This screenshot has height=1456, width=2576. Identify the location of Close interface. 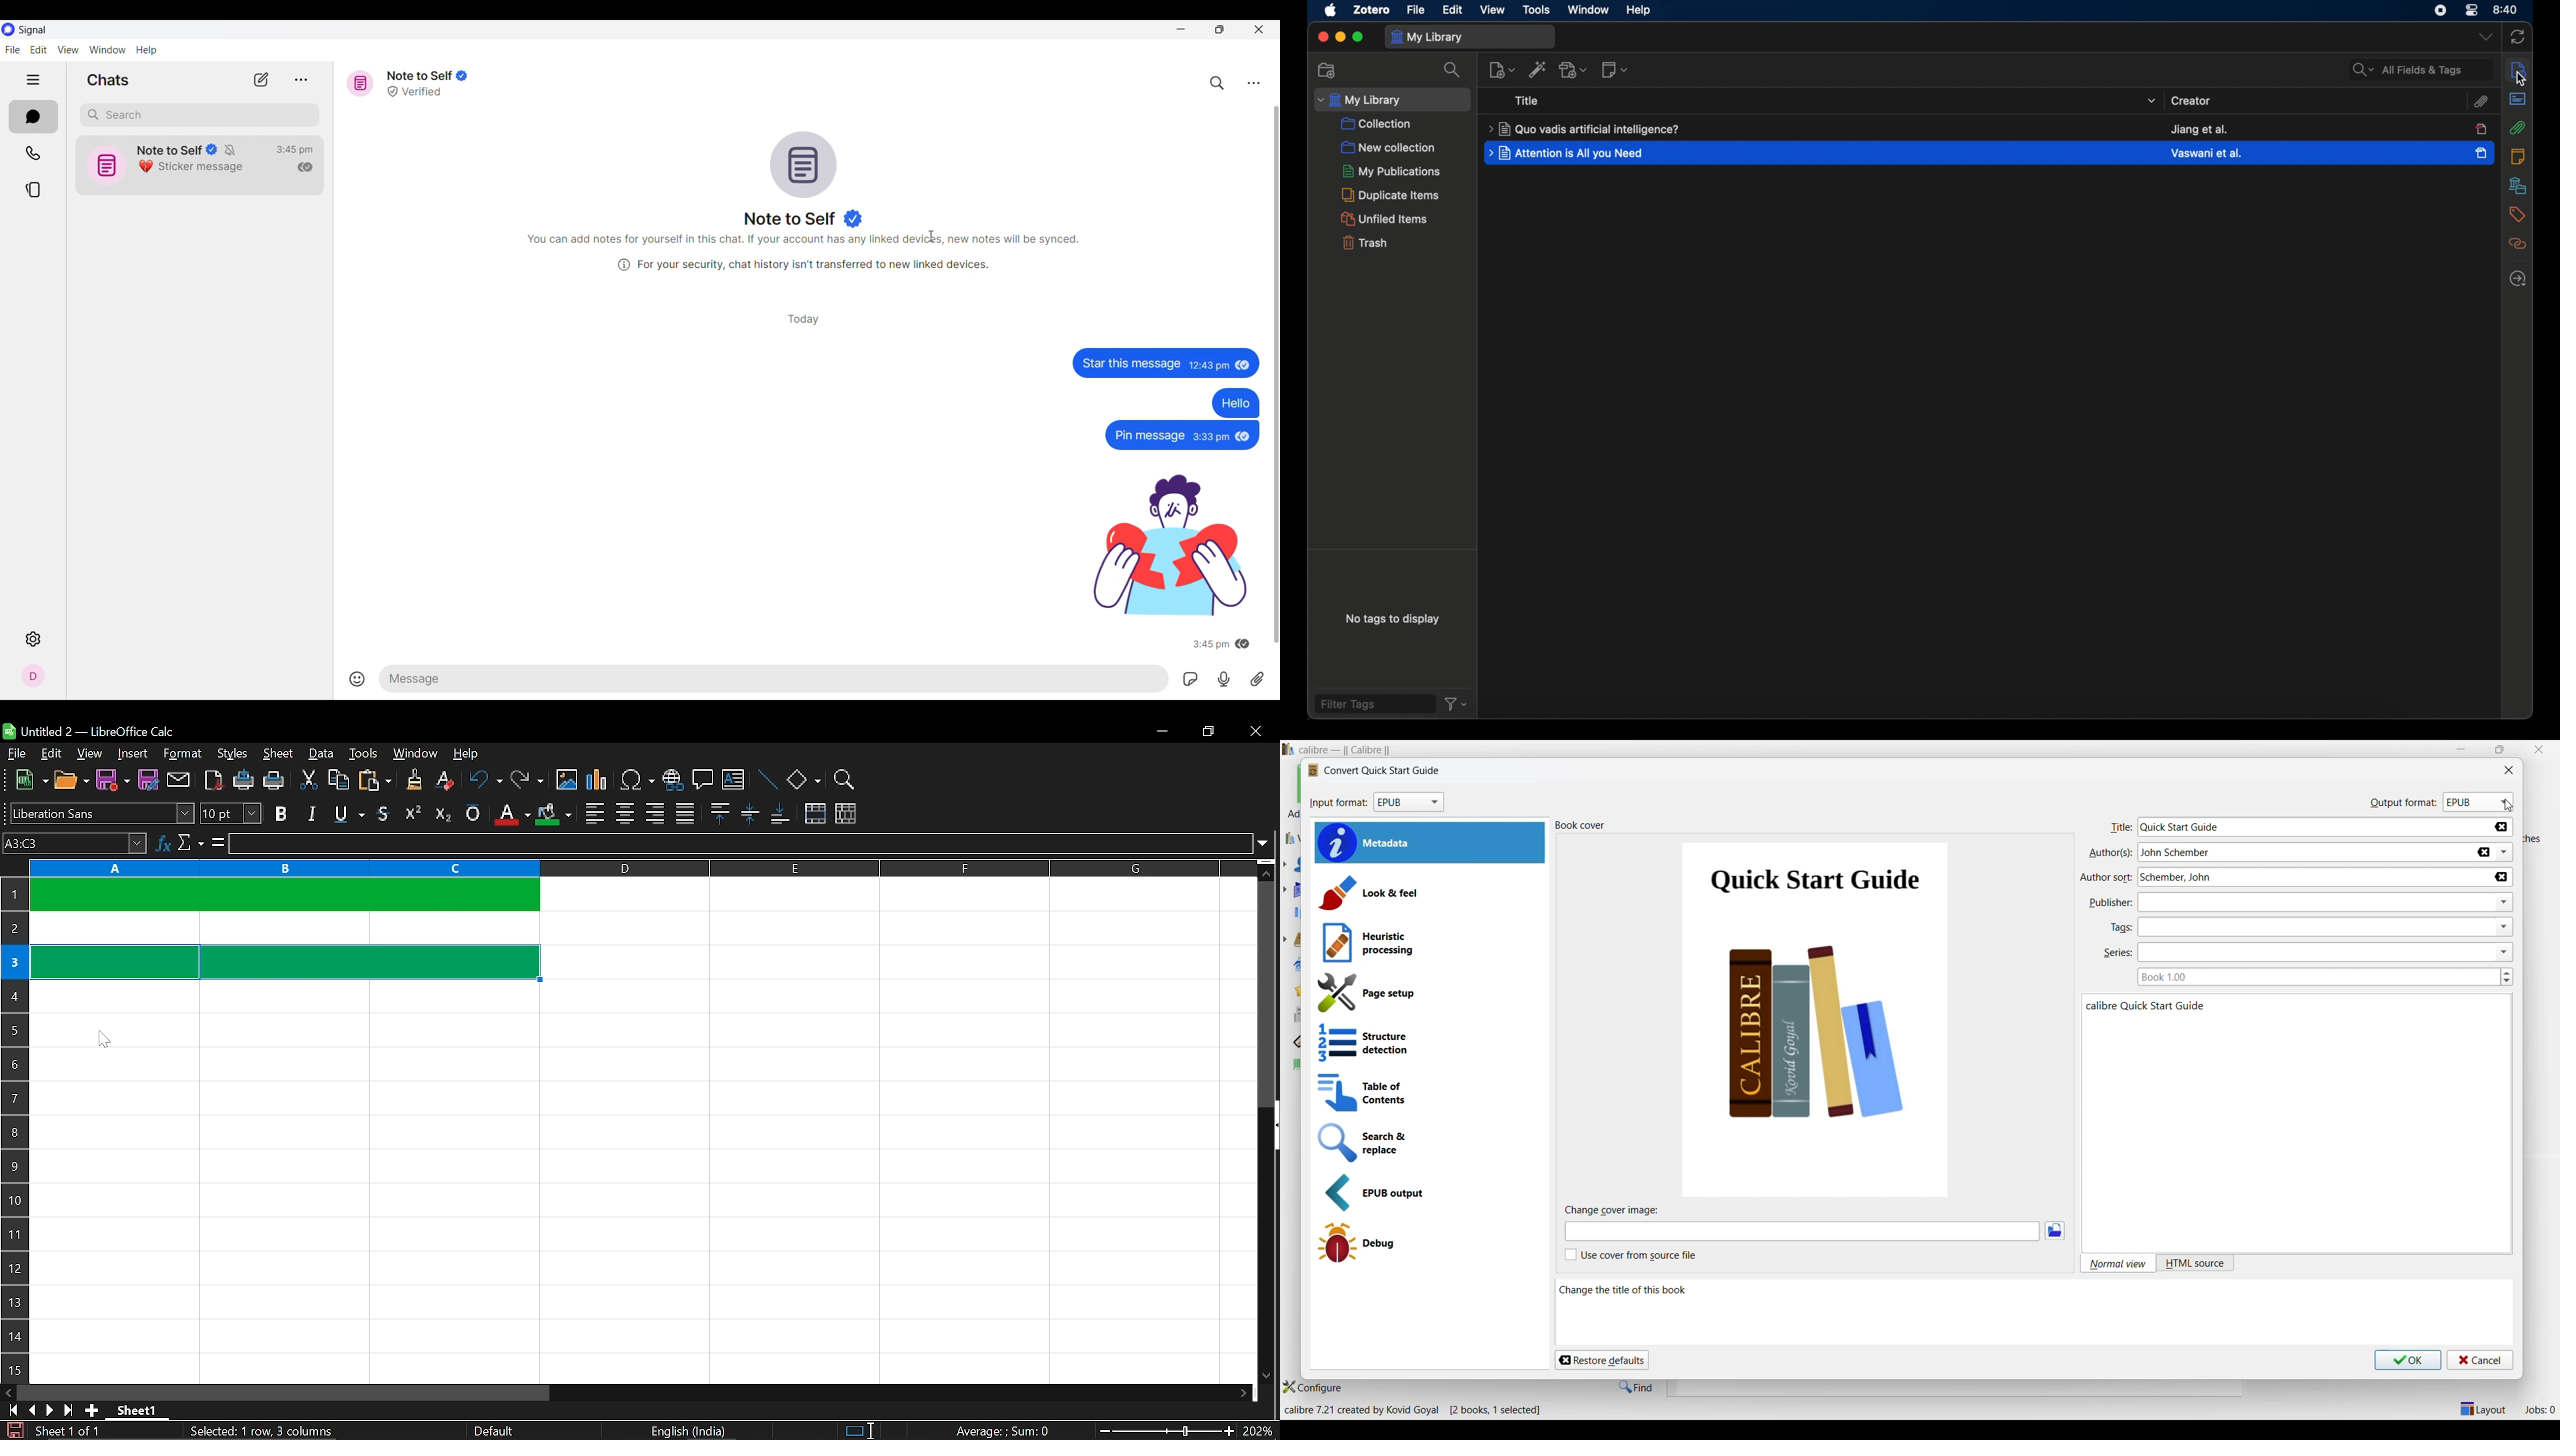
(2539, 750).